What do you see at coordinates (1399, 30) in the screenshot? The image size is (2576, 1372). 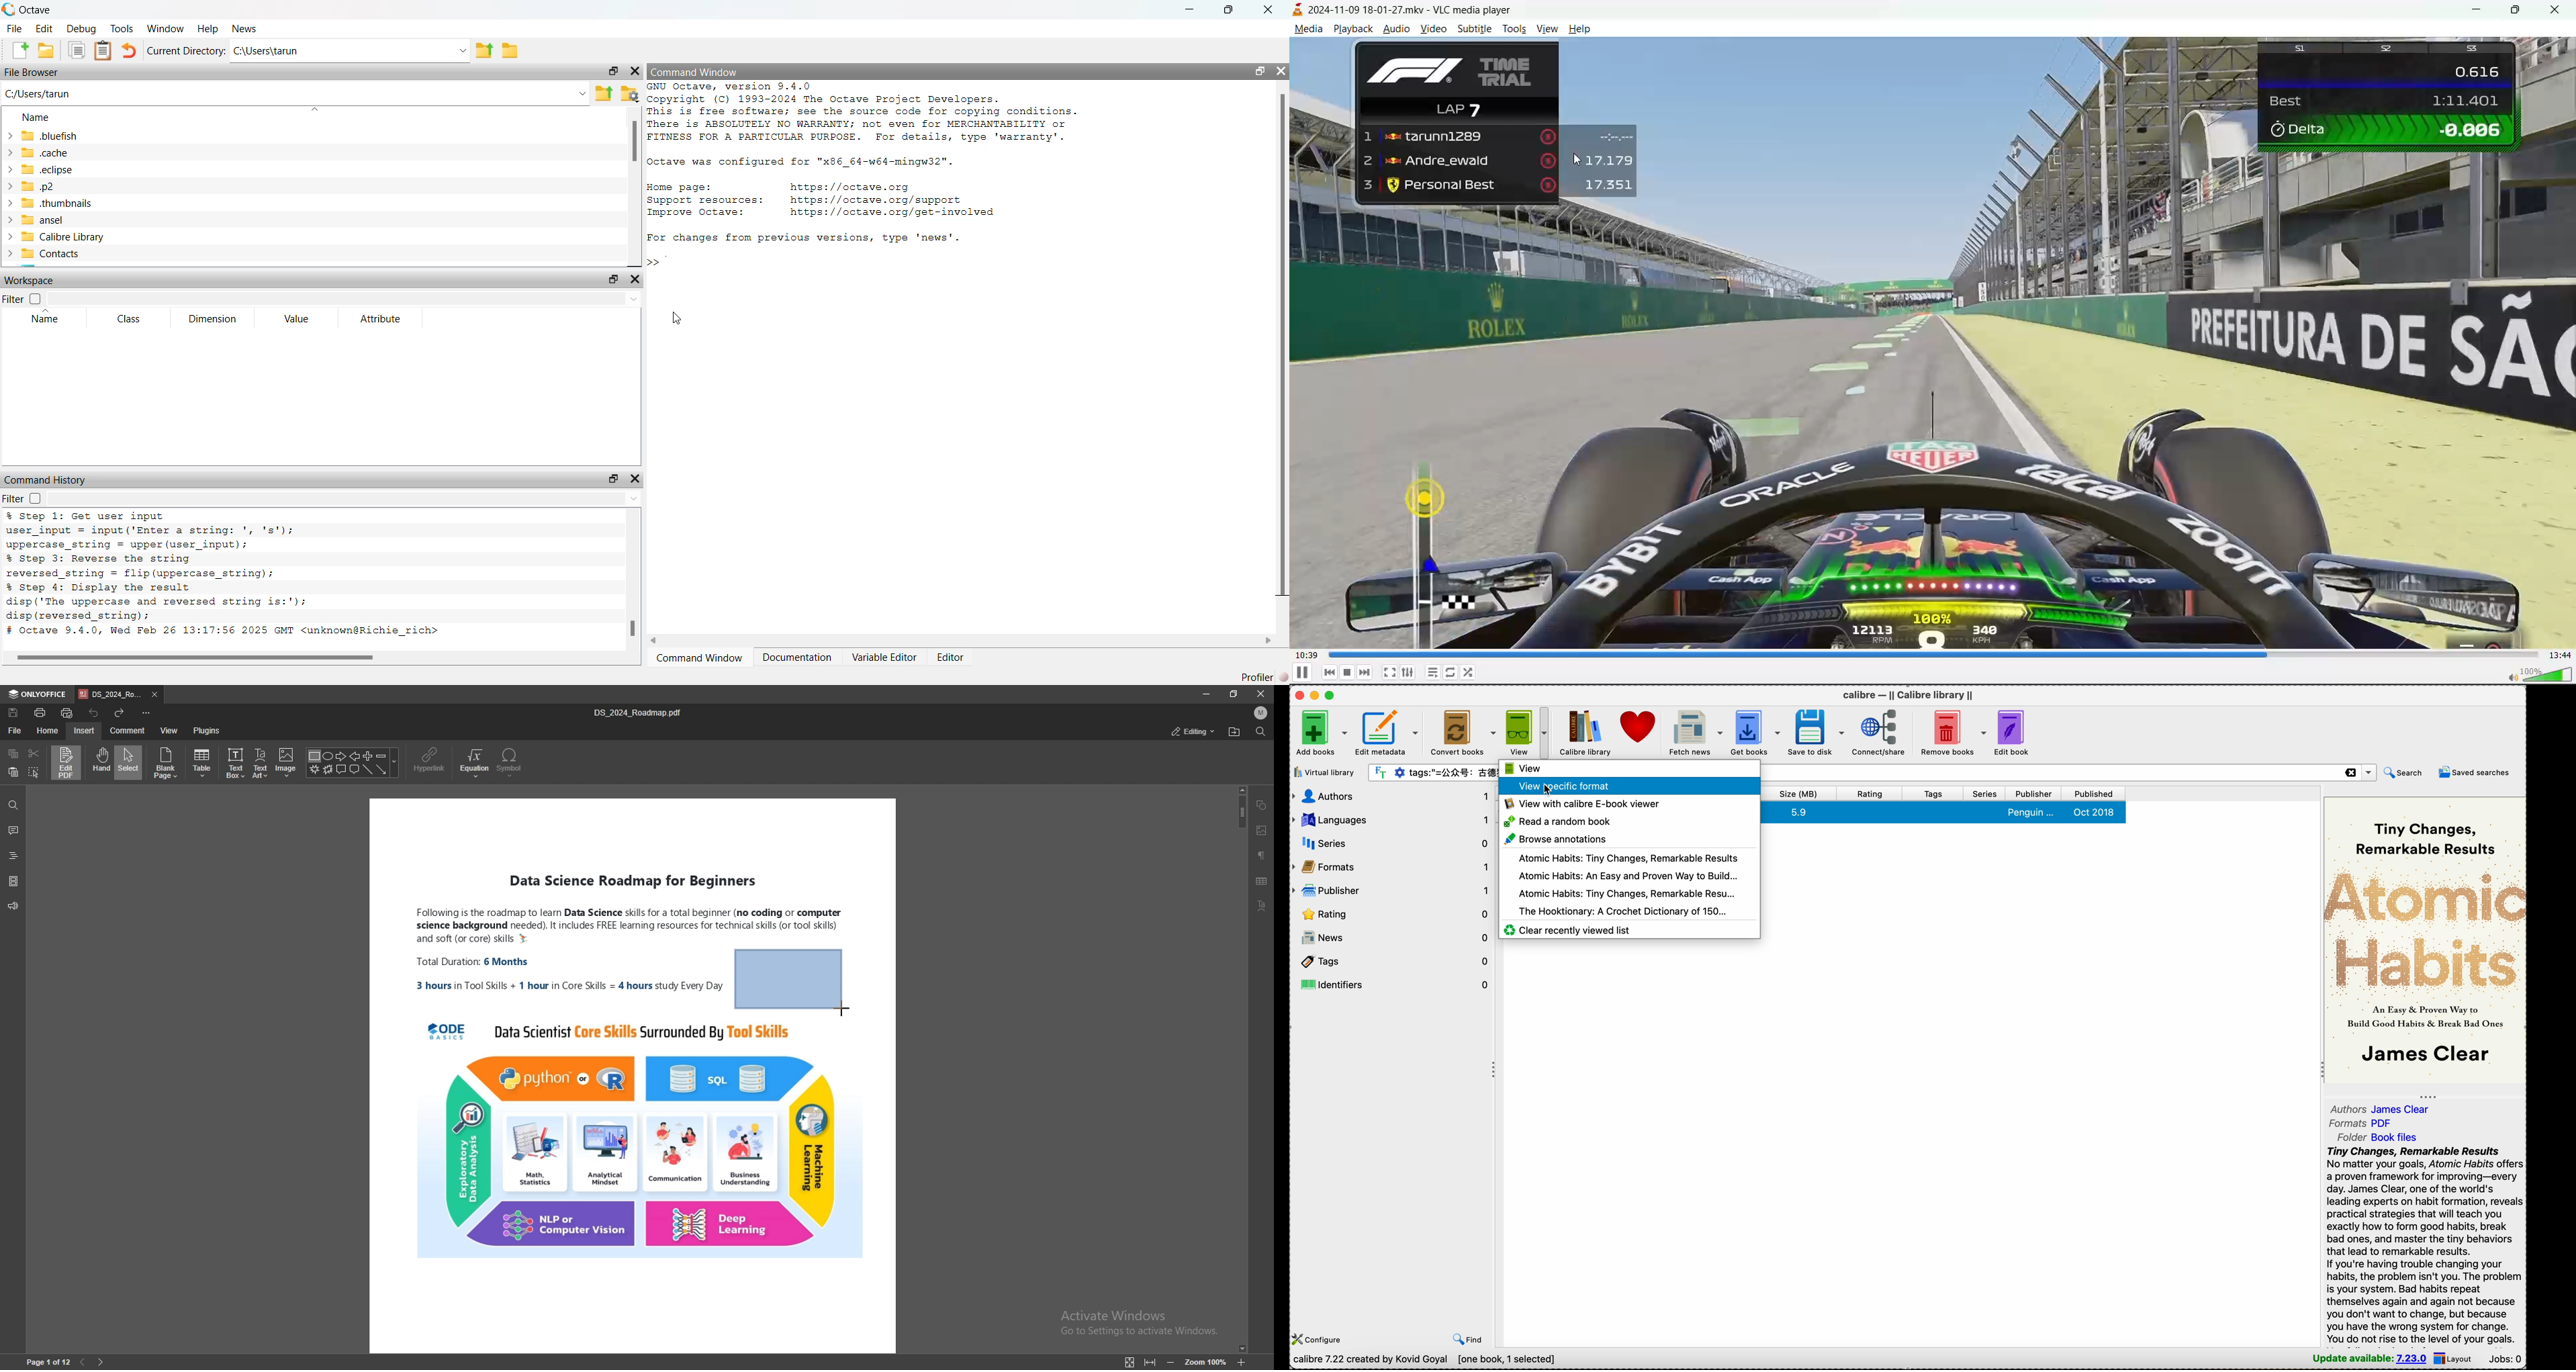 I see `audio` at bounding box center [1399, 30].